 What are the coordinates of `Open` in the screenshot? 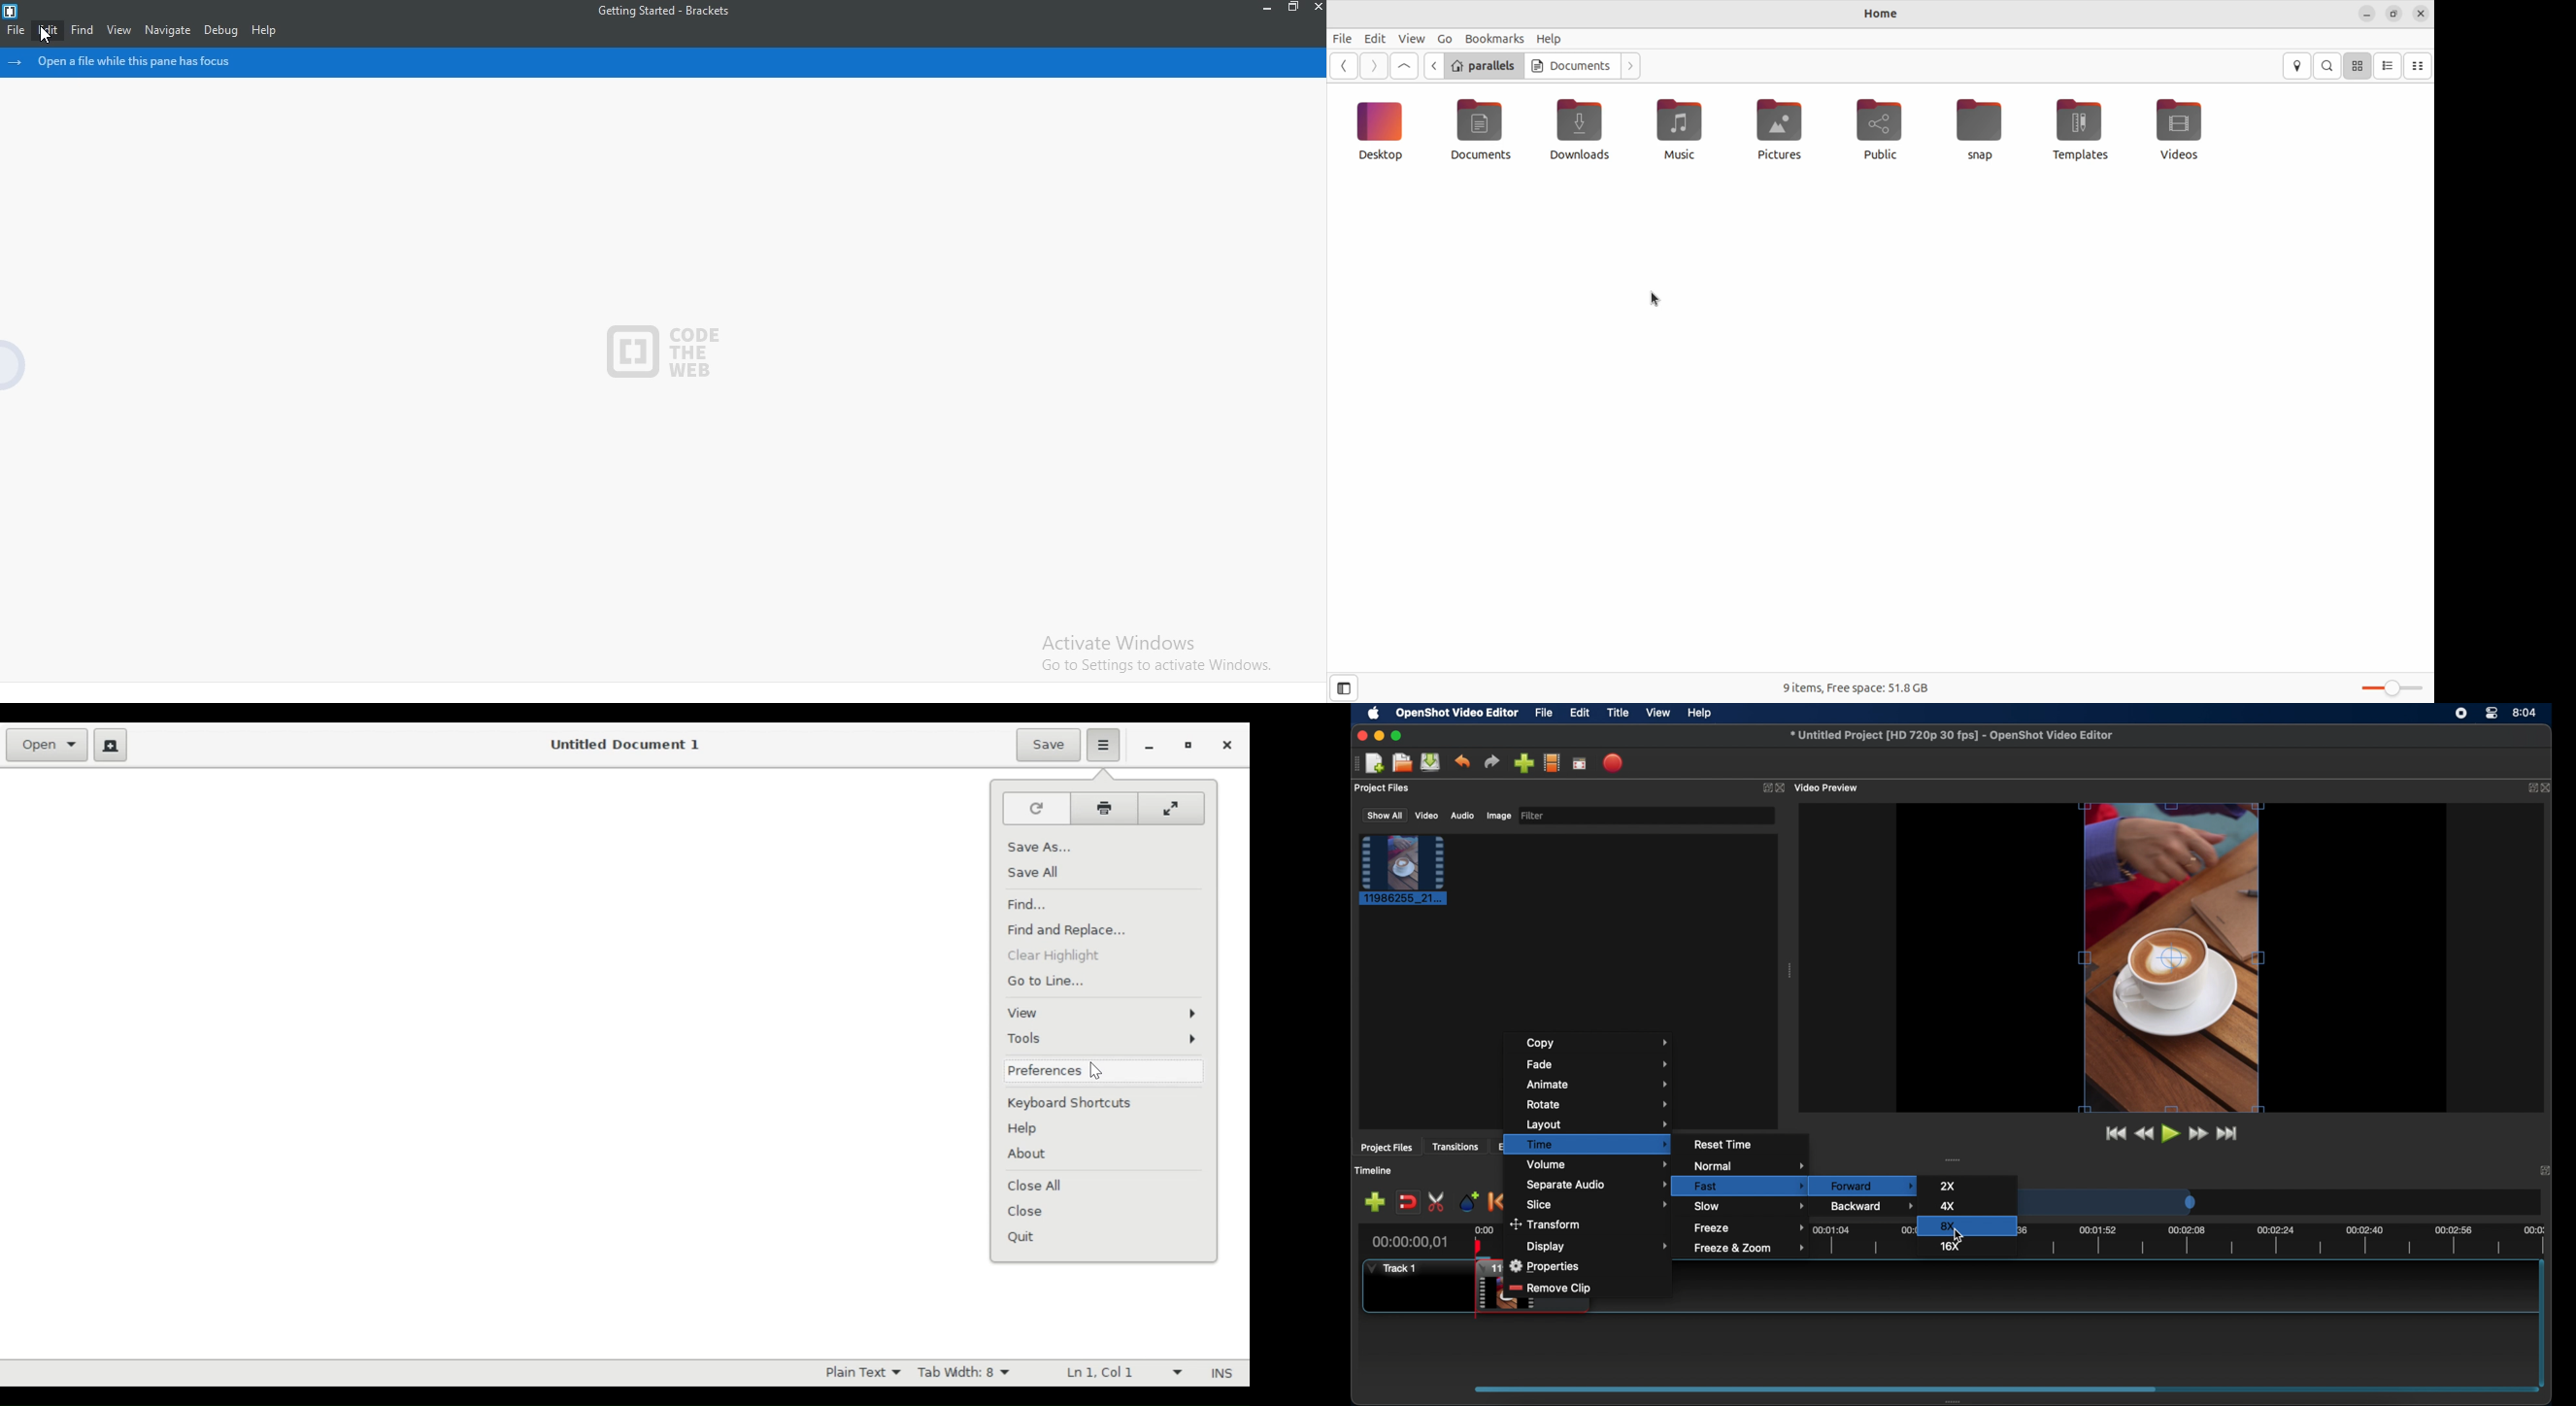 It's located at (44, 744).